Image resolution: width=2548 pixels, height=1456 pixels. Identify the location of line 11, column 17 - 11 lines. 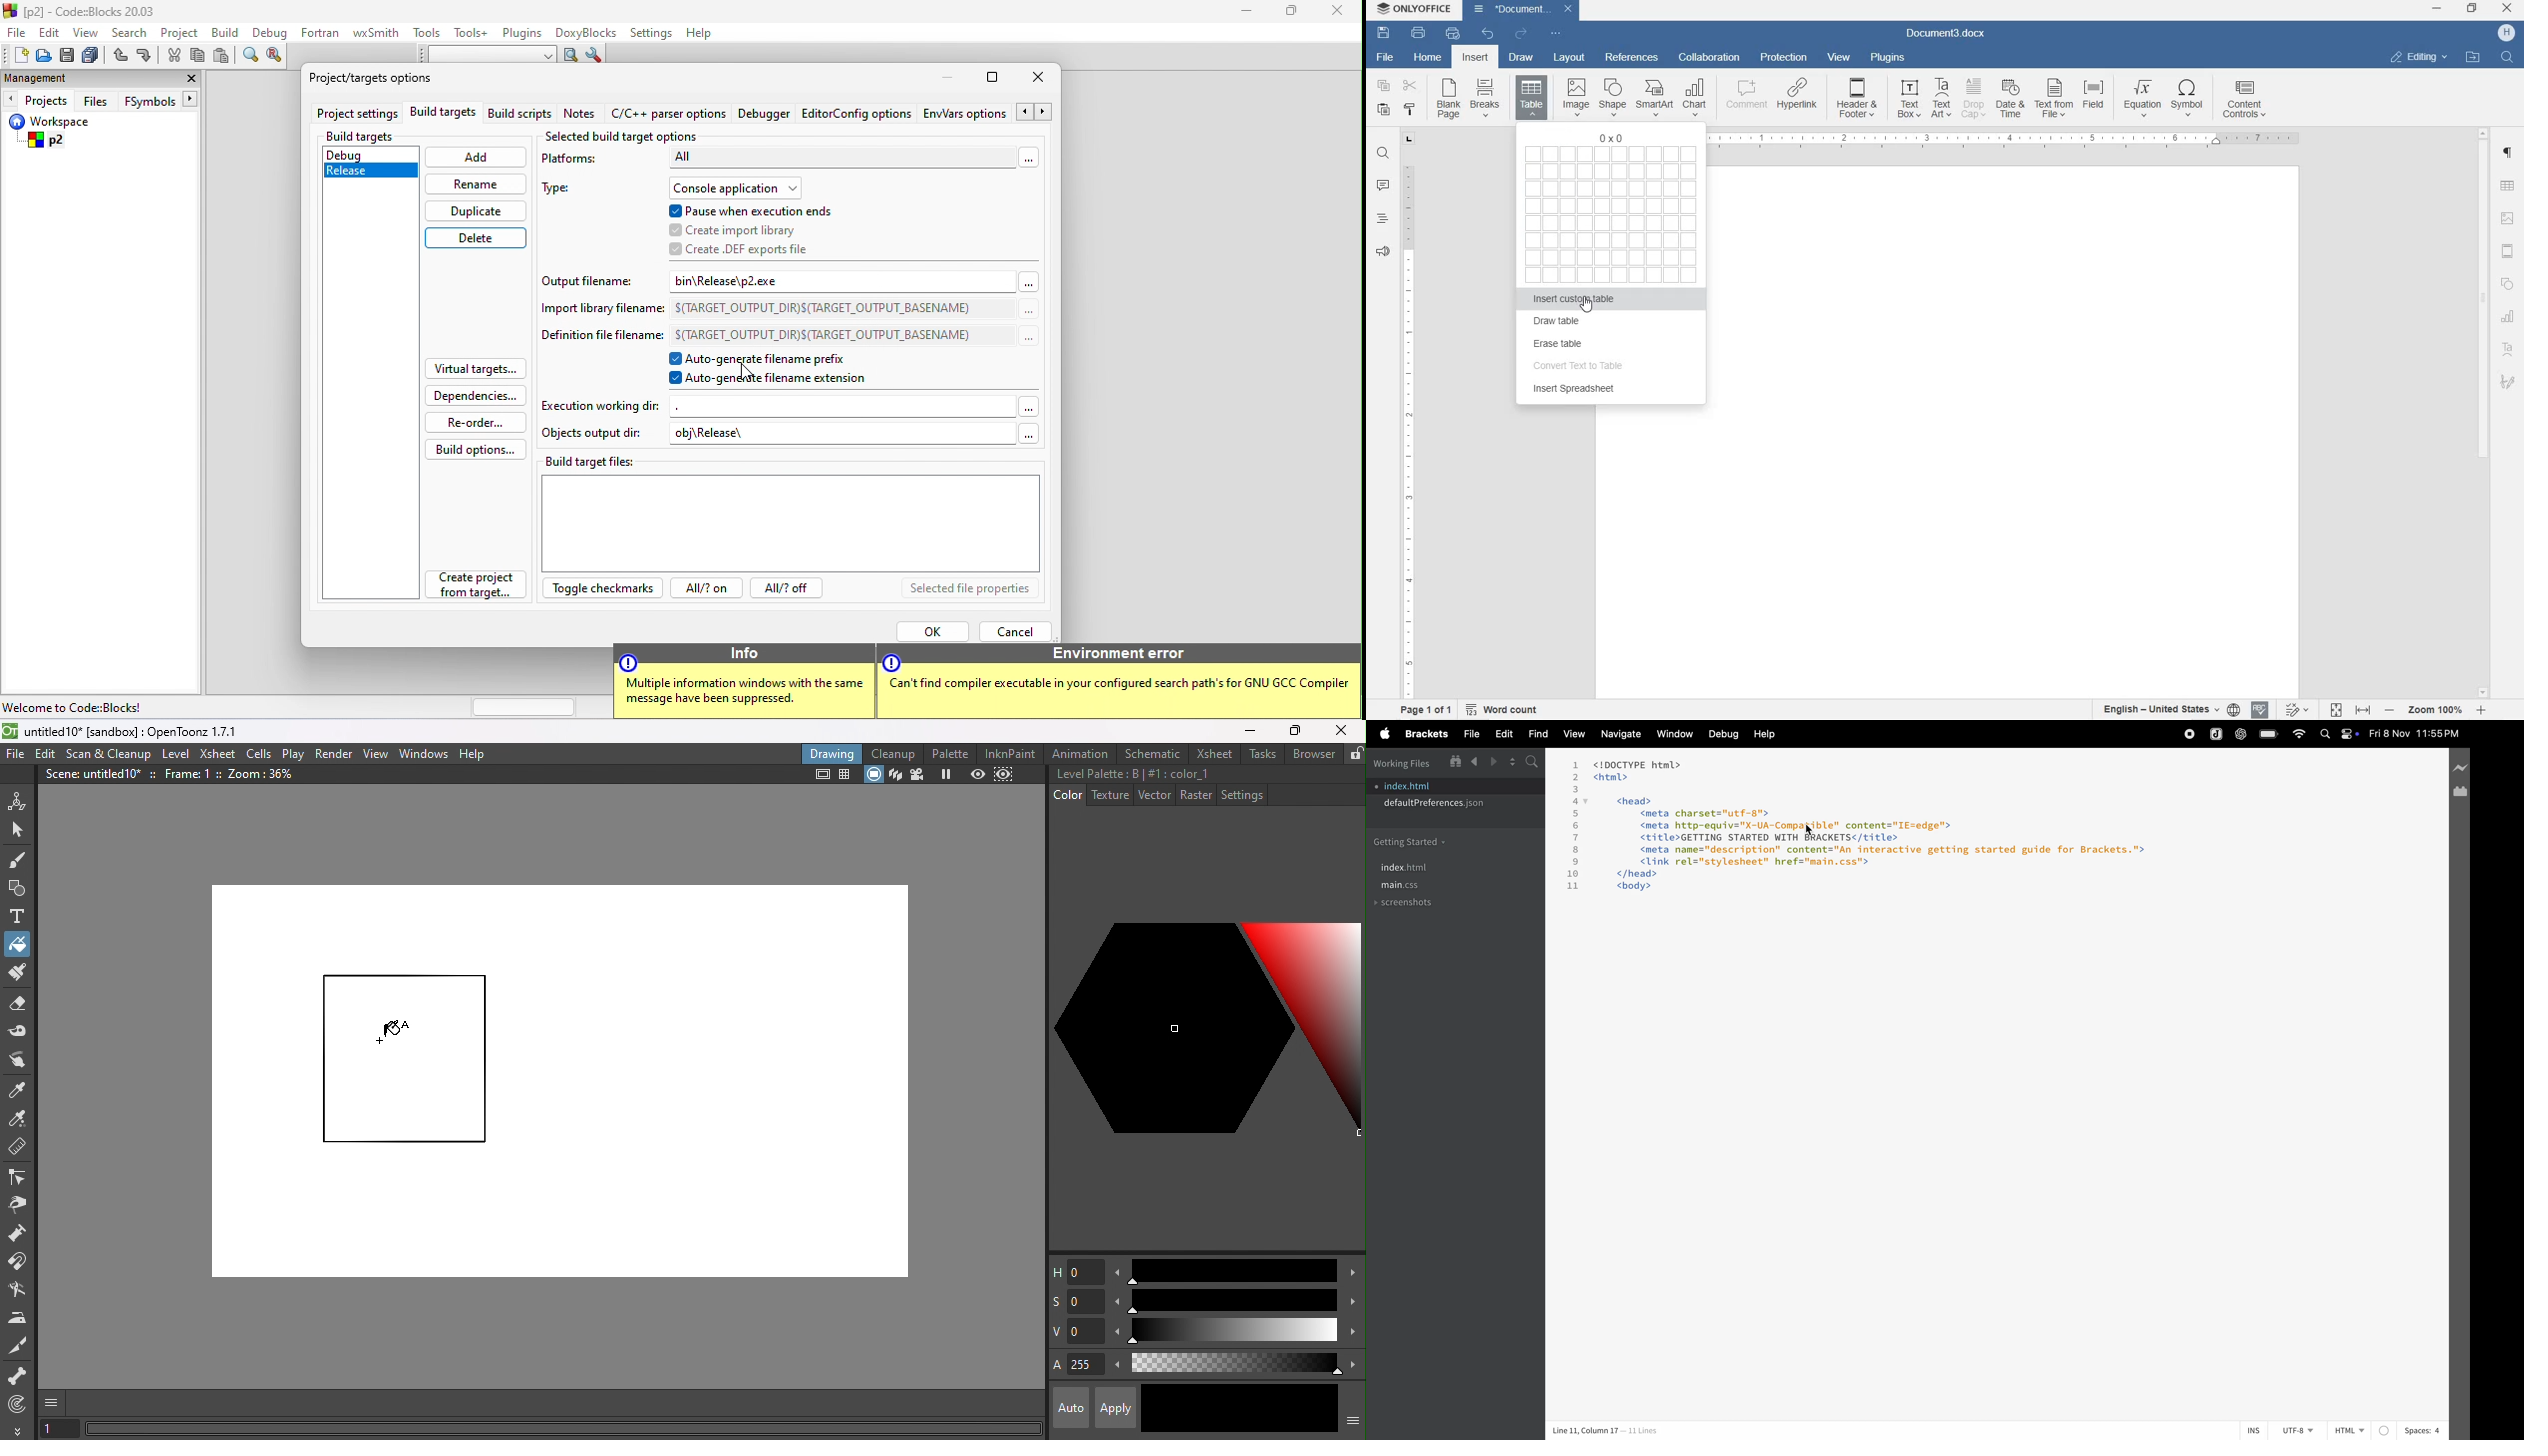
(1604, 1431).